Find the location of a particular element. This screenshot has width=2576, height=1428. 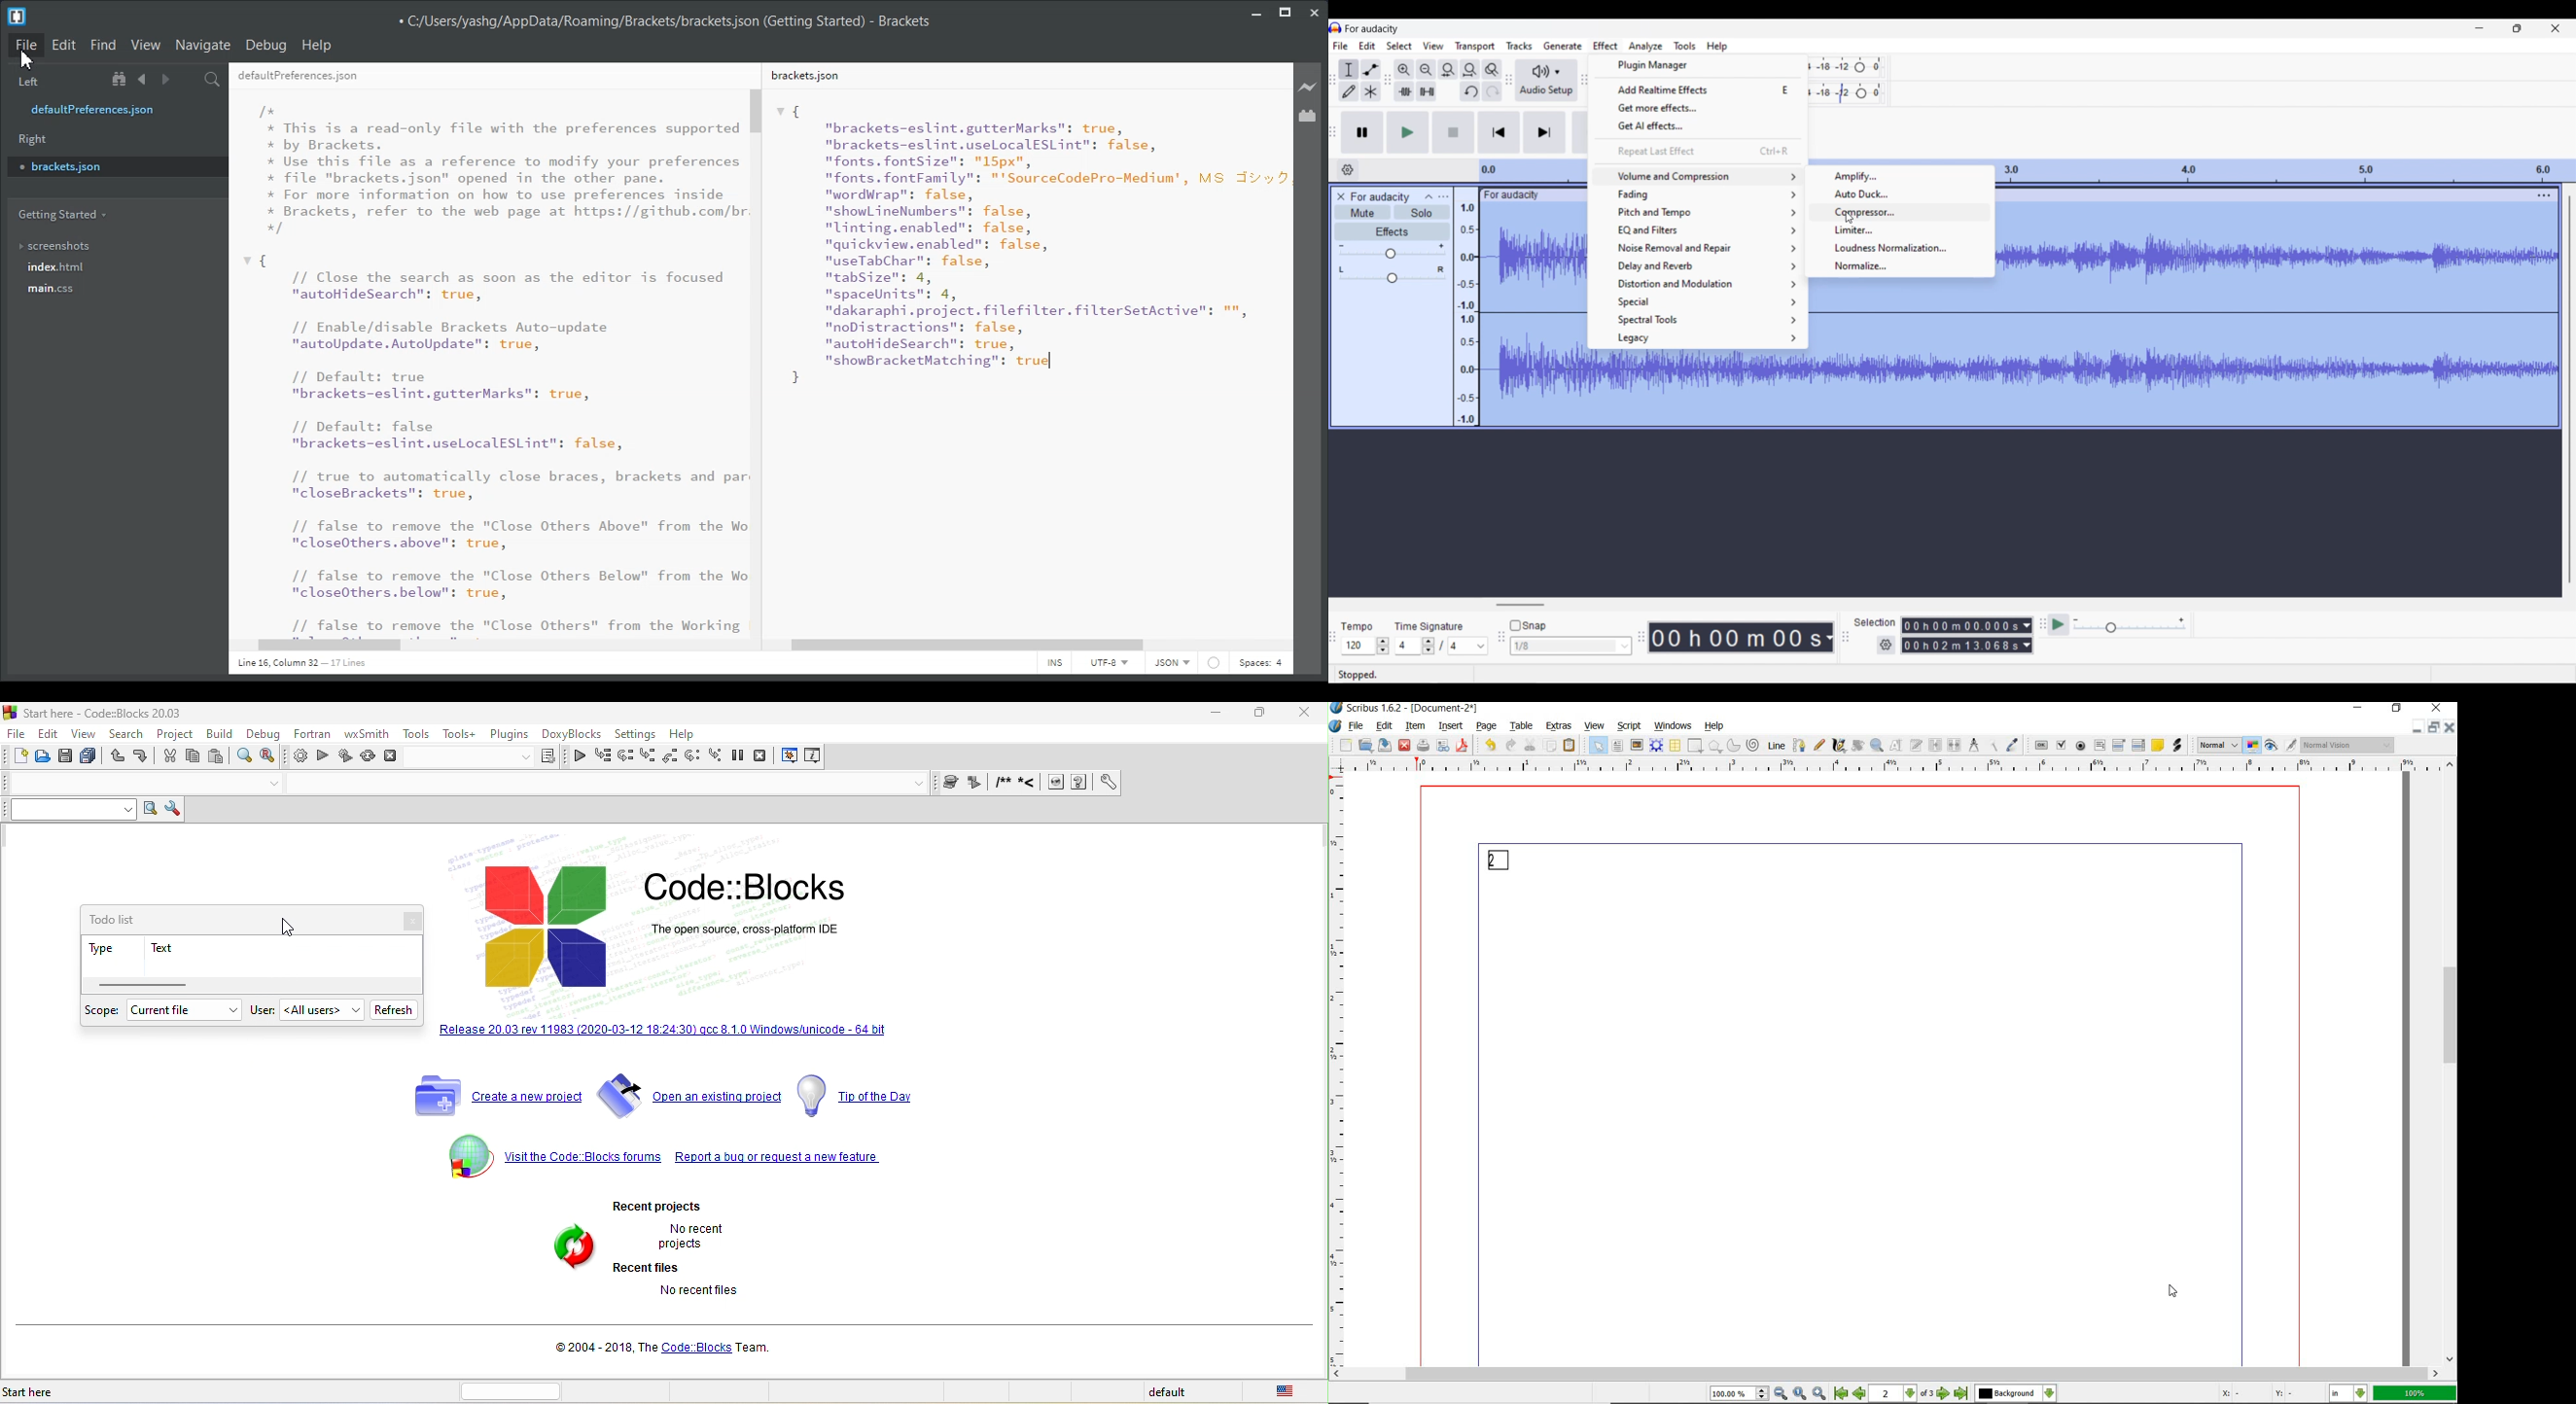

todo list is located at coordinates (125, 920).